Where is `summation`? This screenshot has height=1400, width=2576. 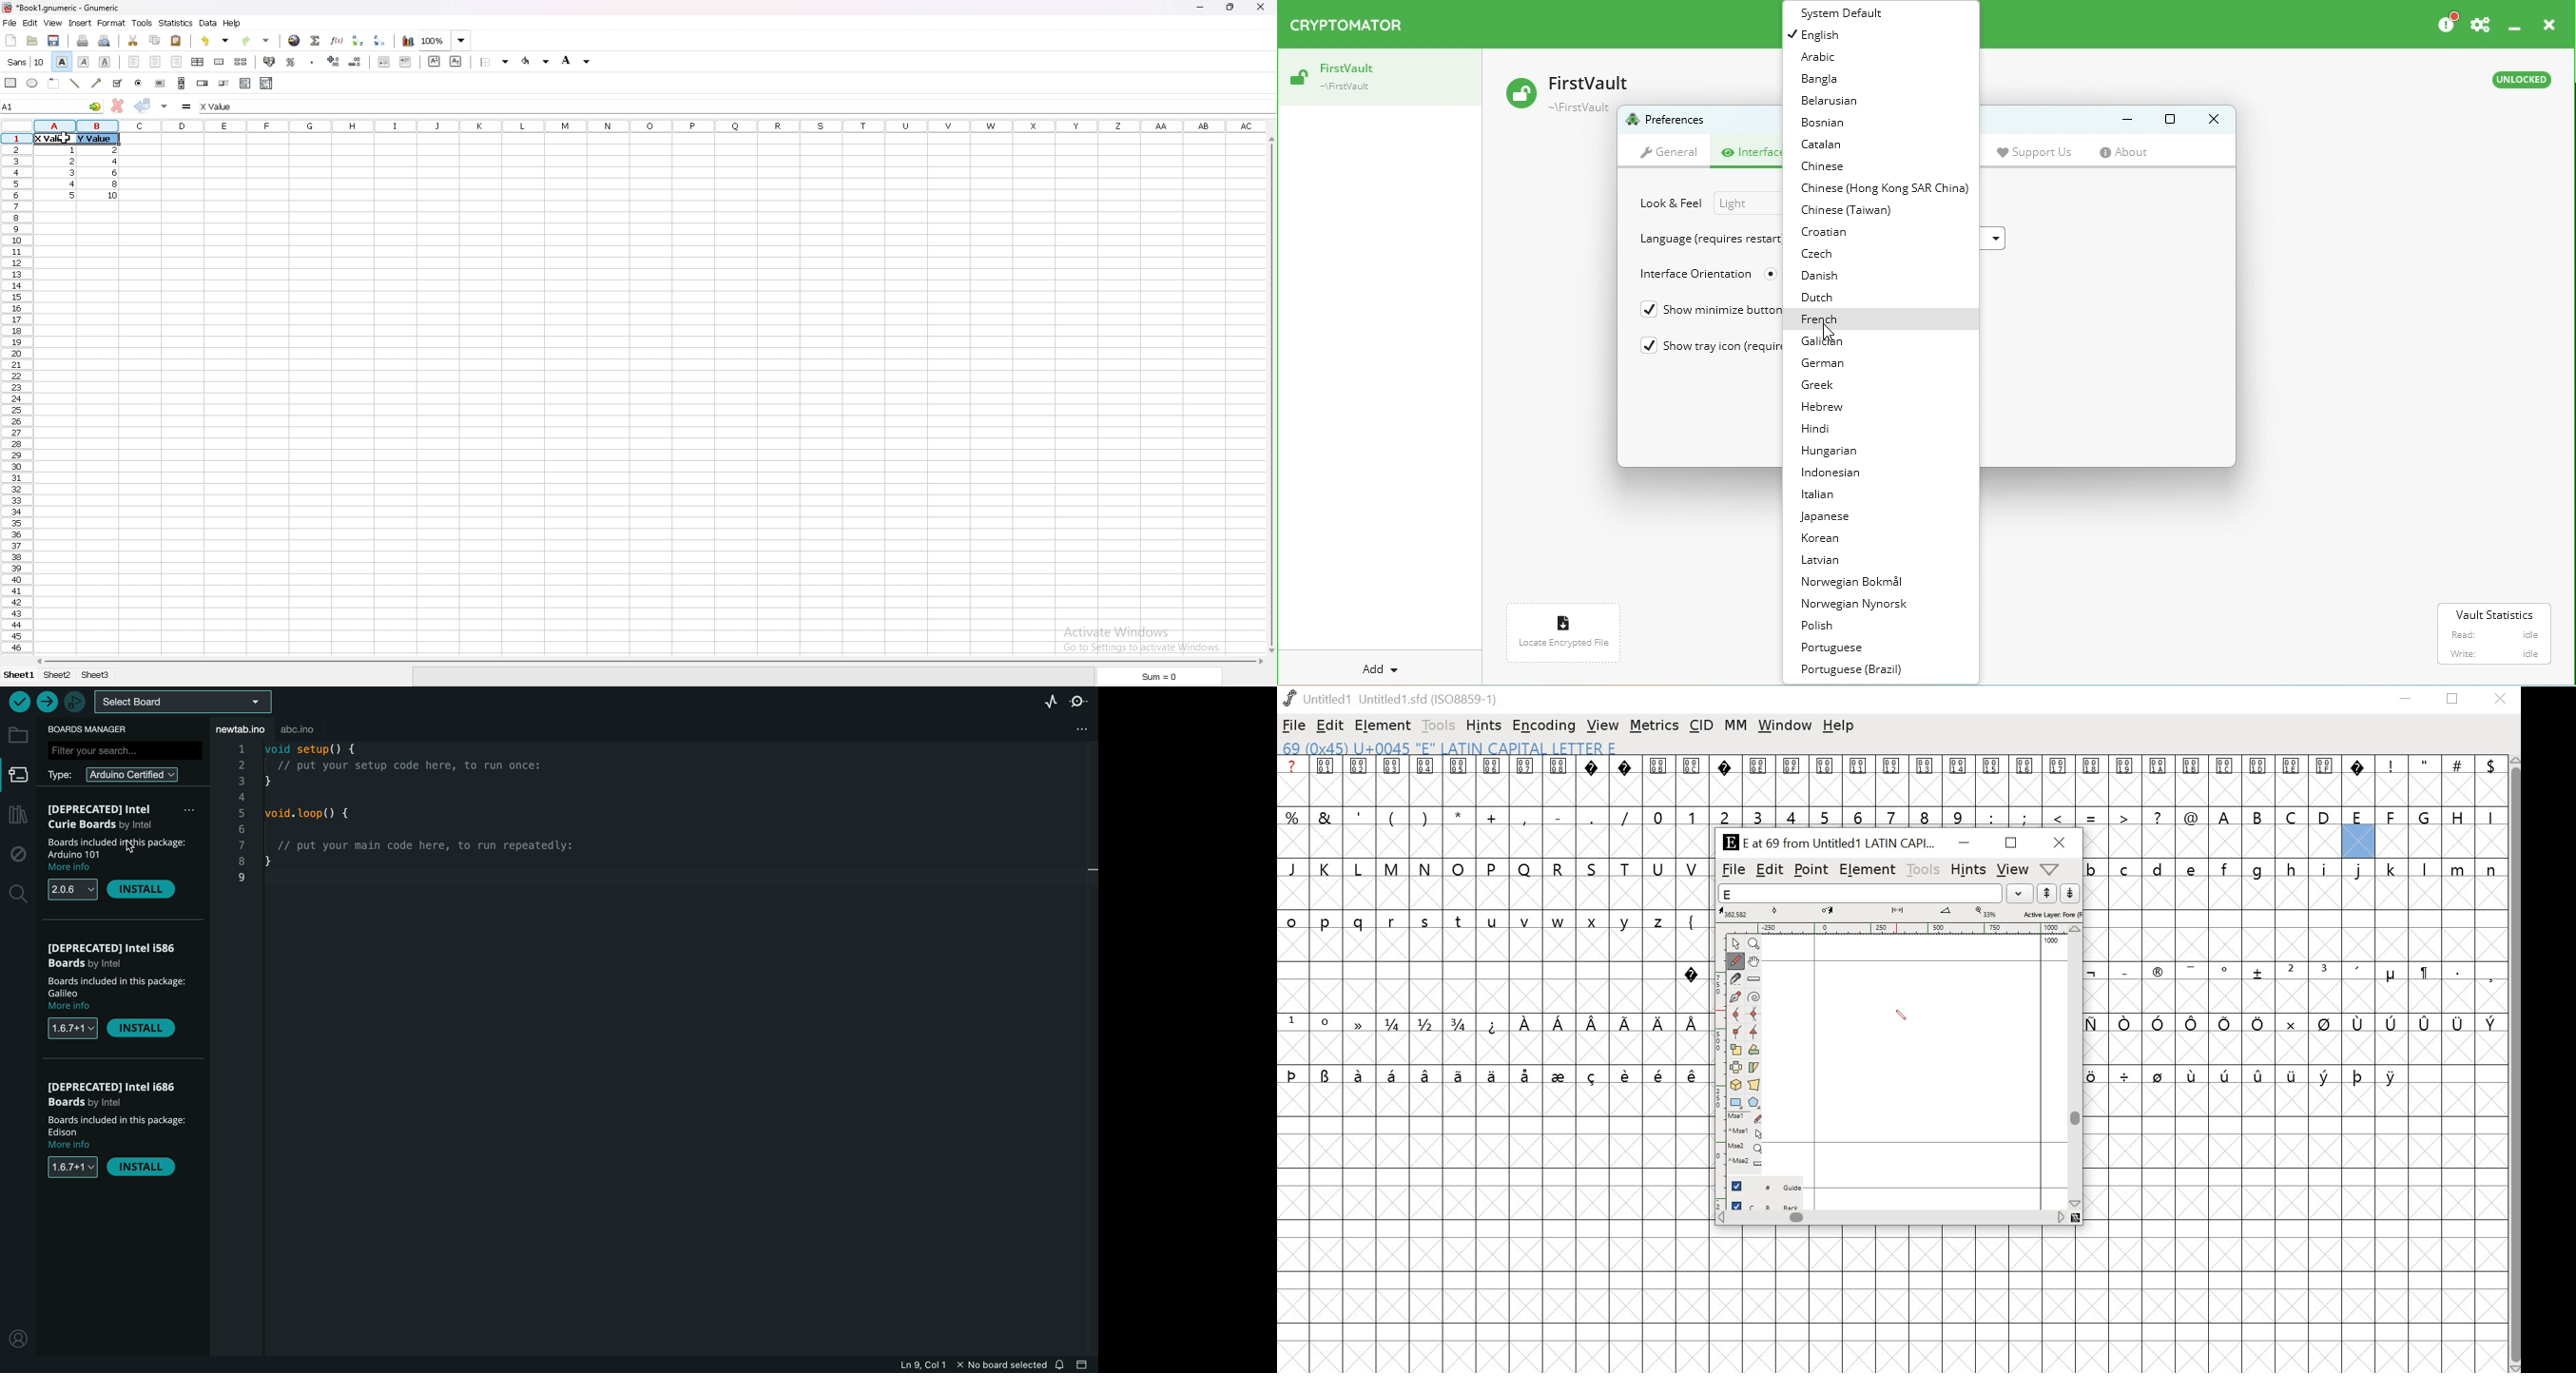
summation is located at coordinates (315, 40).